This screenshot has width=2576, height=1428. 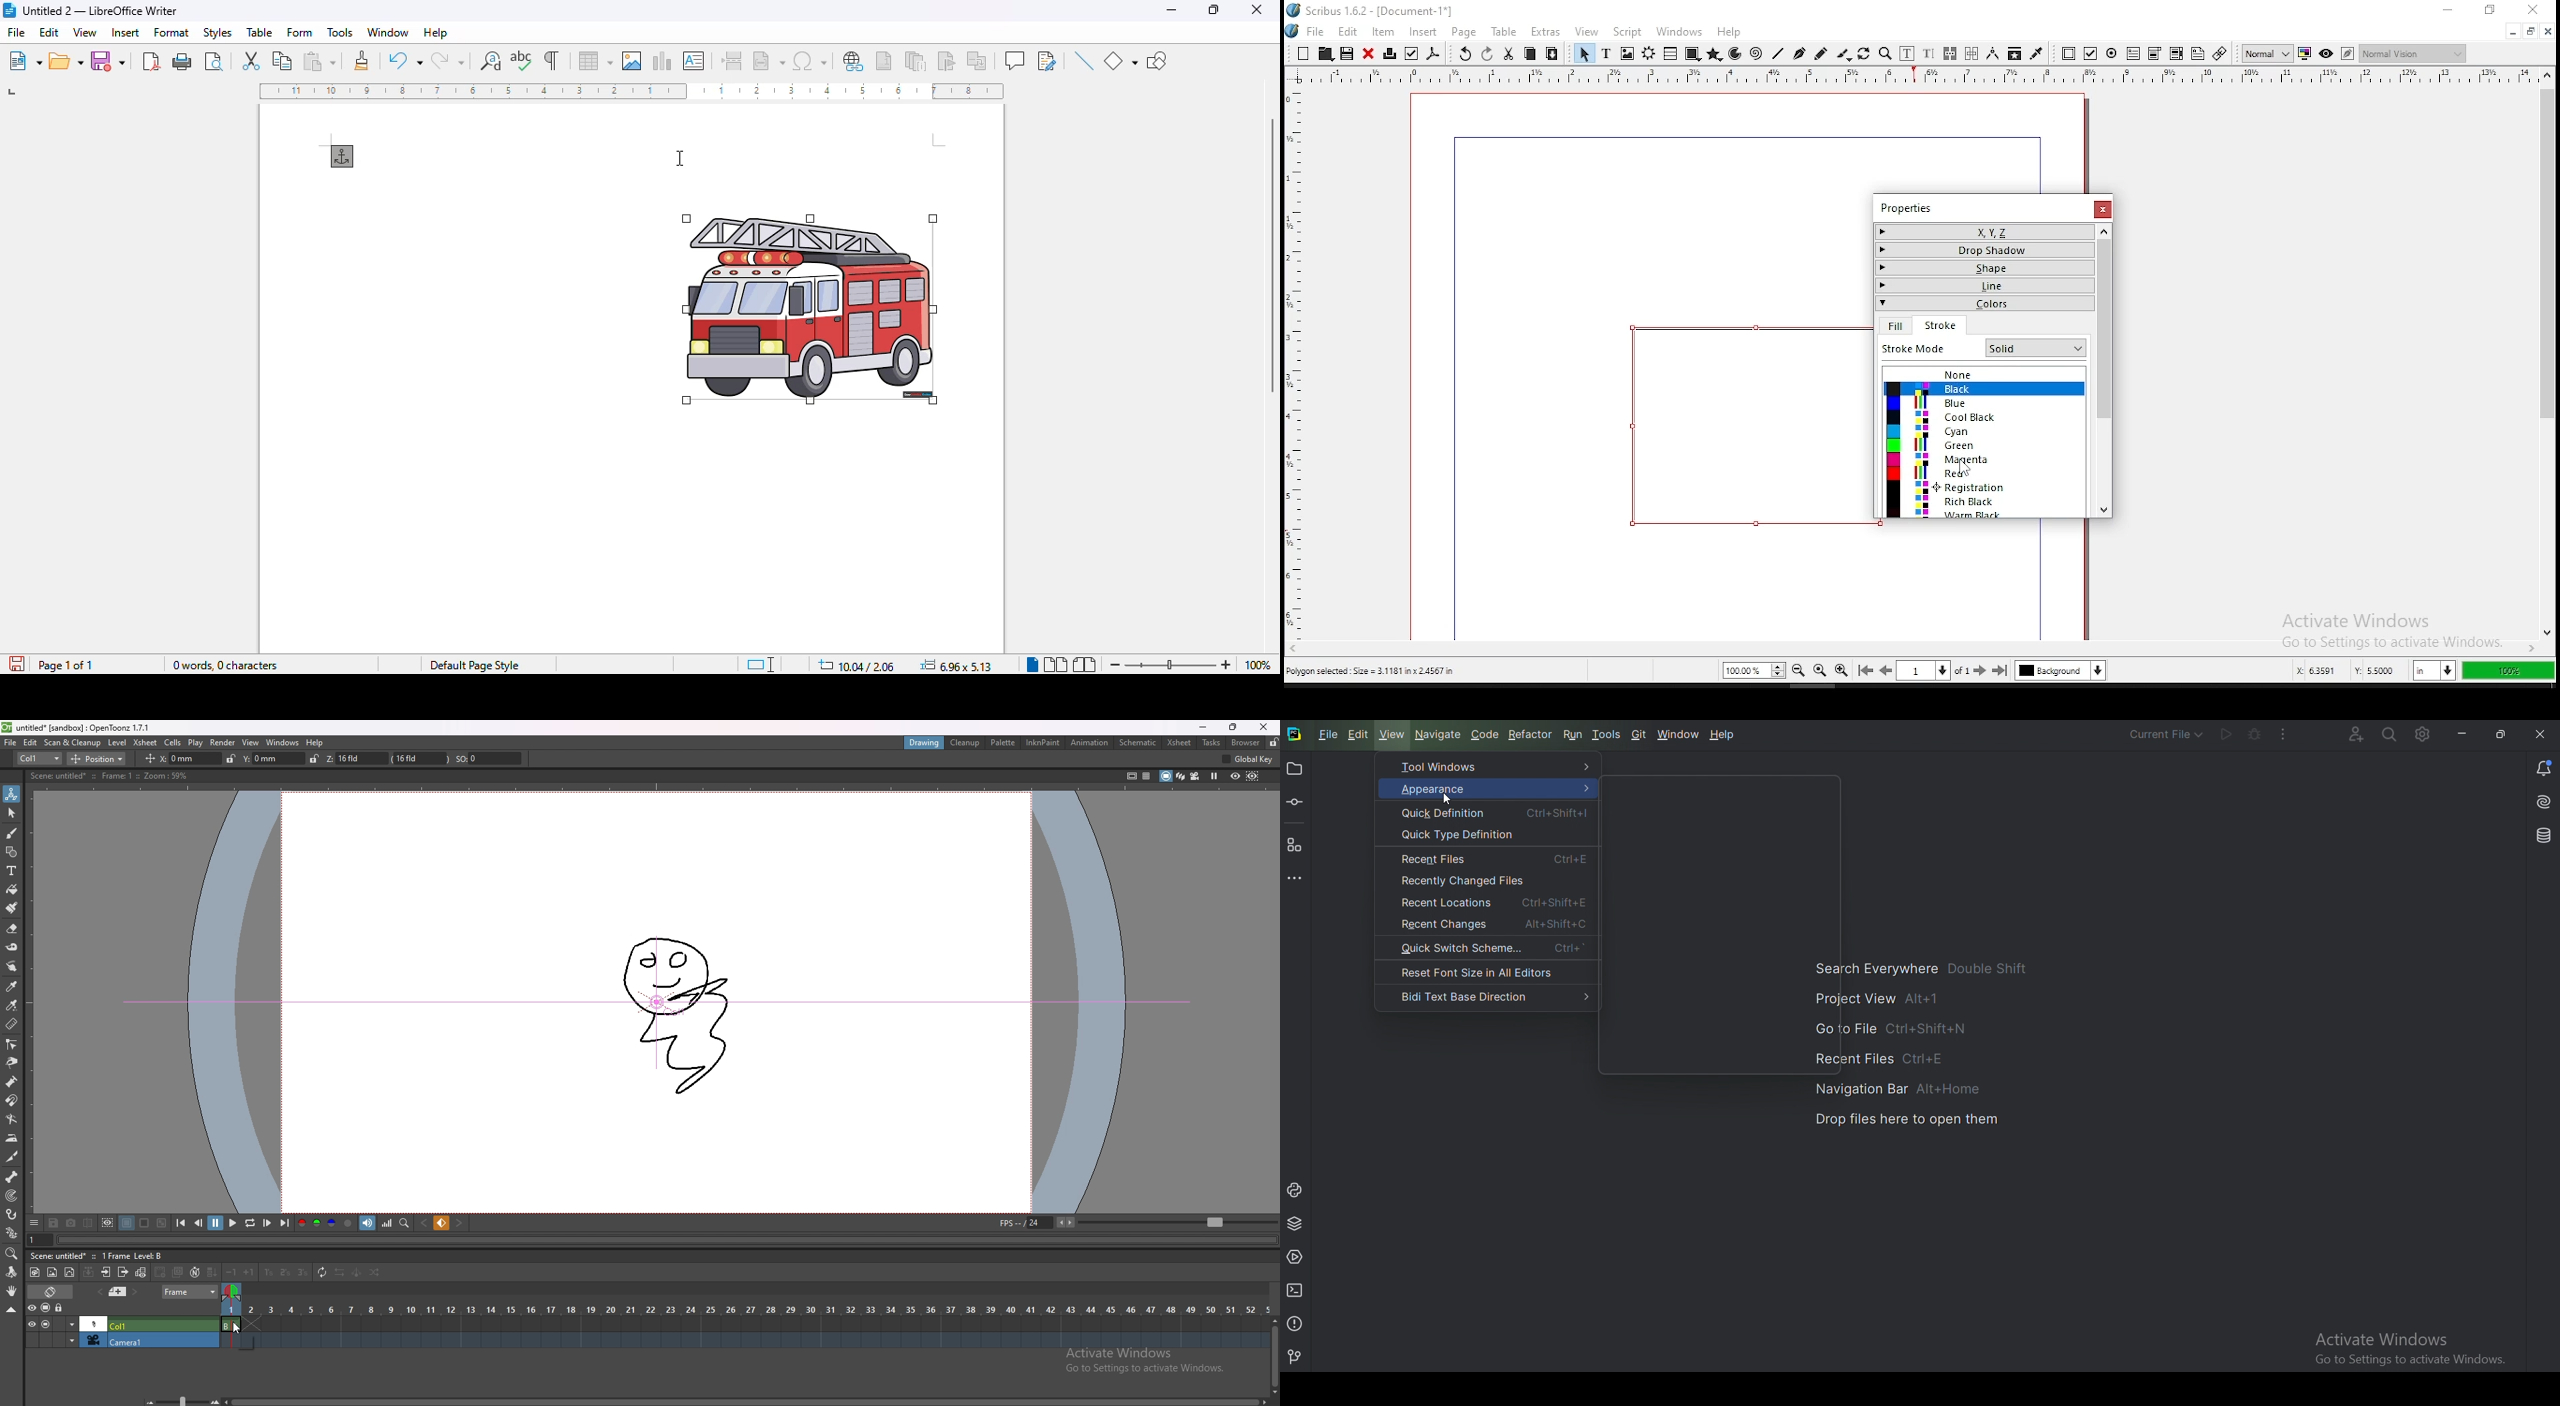 I want to click on vertical scroll bar, so click(x=1271, y=257).